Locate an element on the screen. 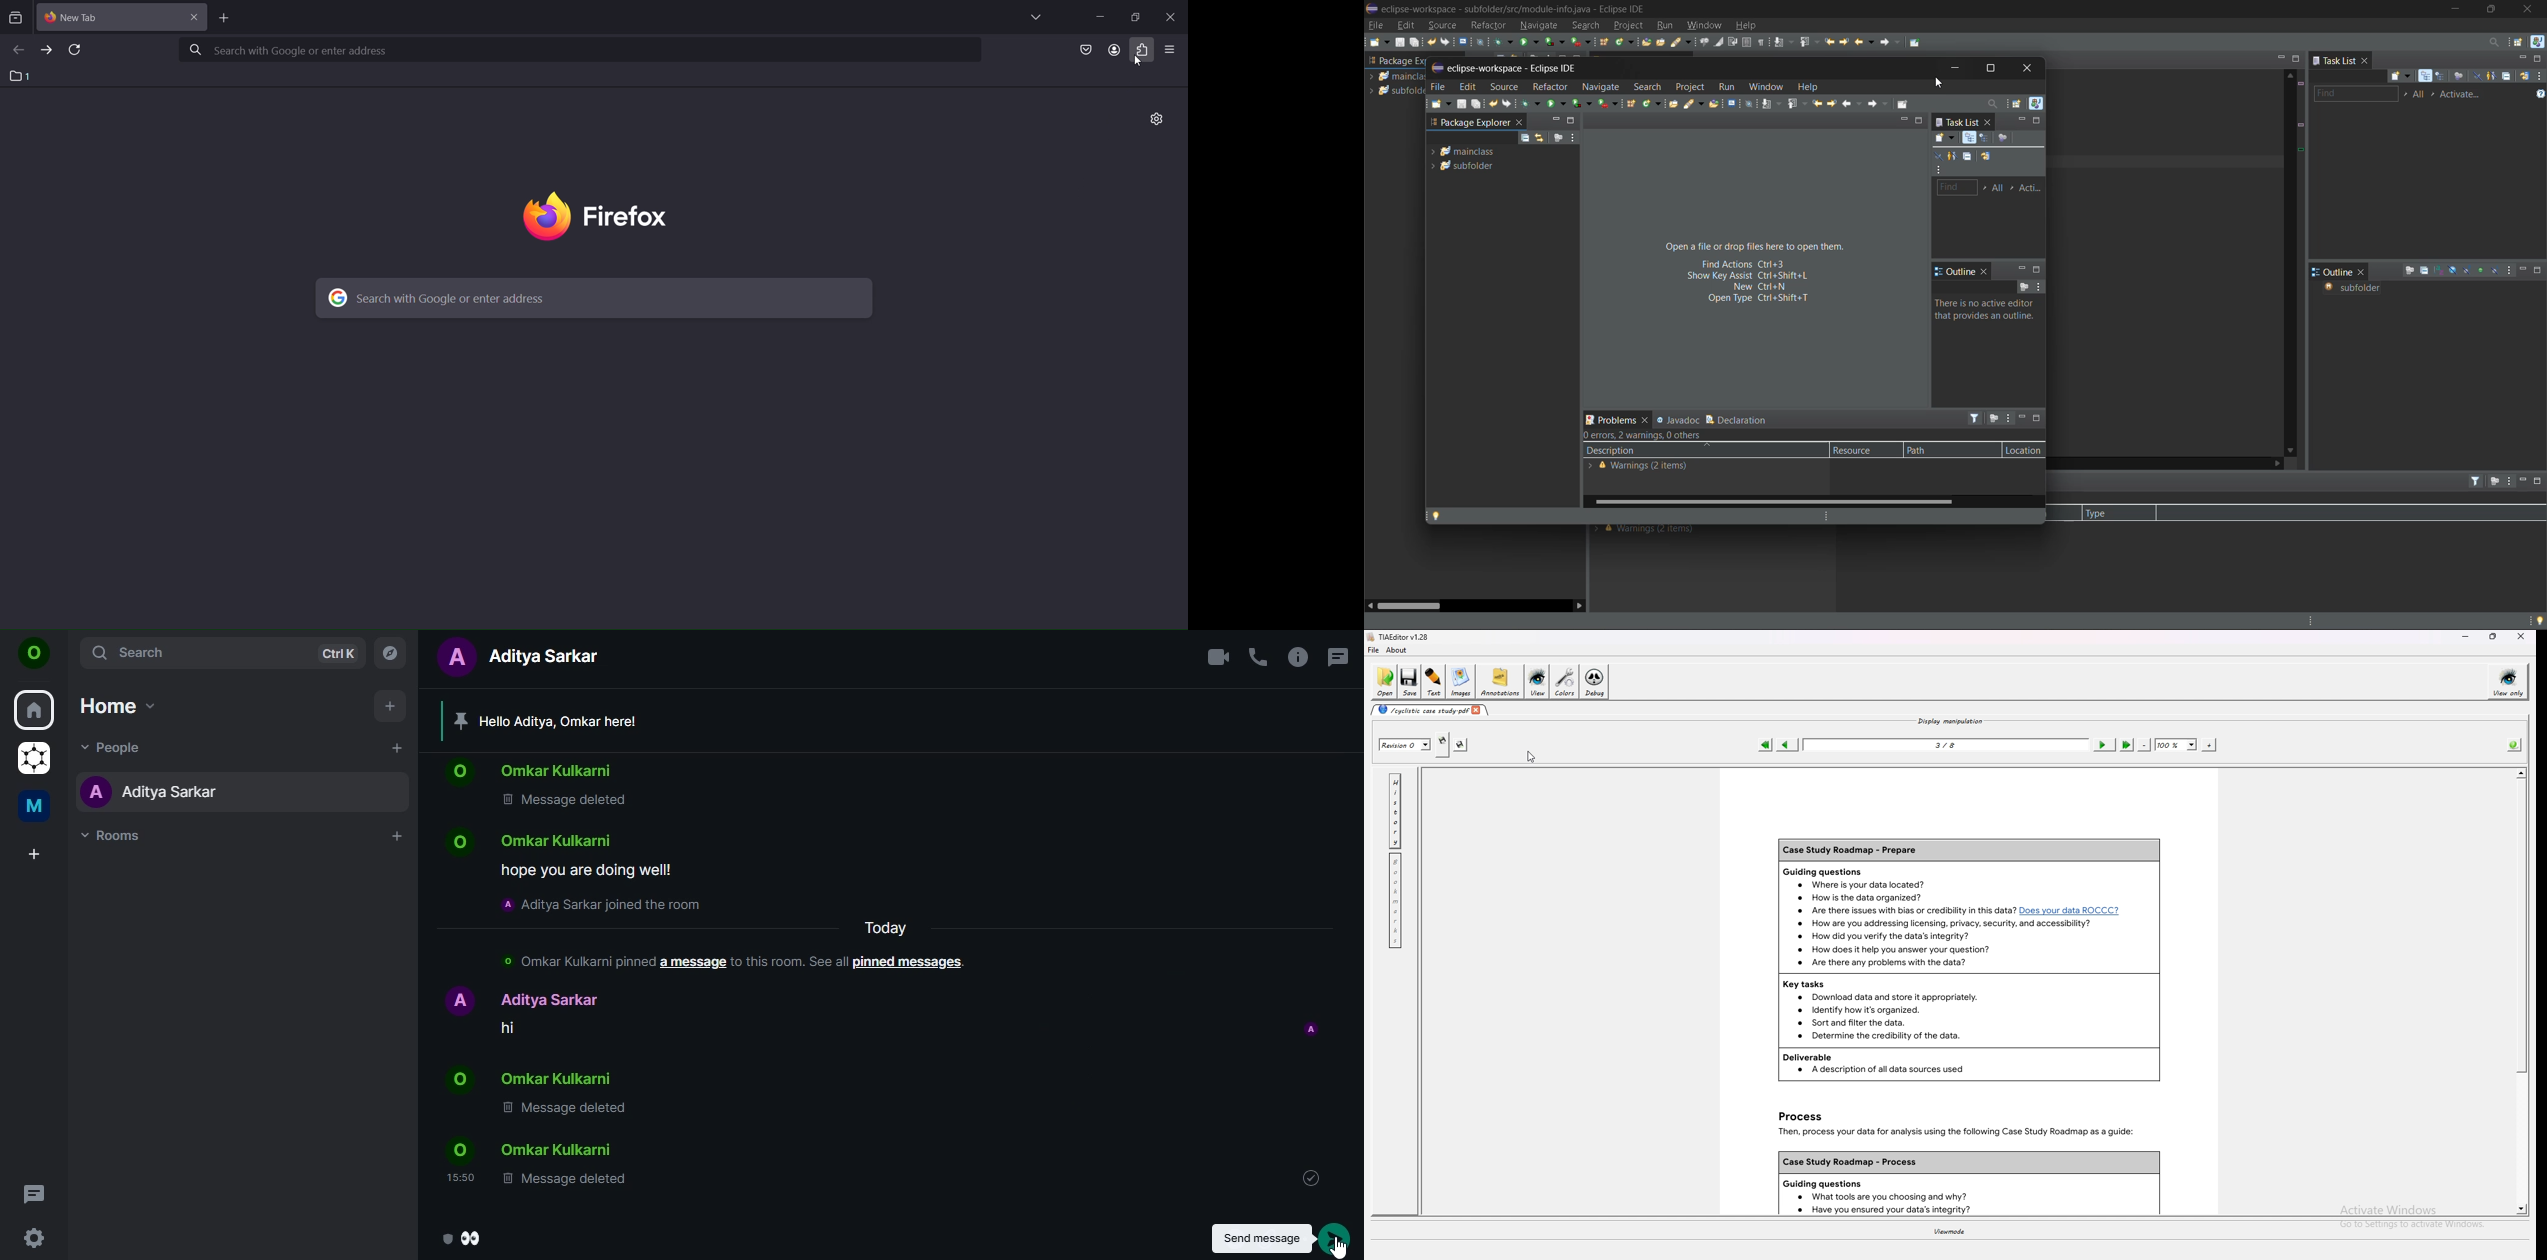 The image size is (2548, 1260). synchronize changed is located at coordinates (2525, 77).